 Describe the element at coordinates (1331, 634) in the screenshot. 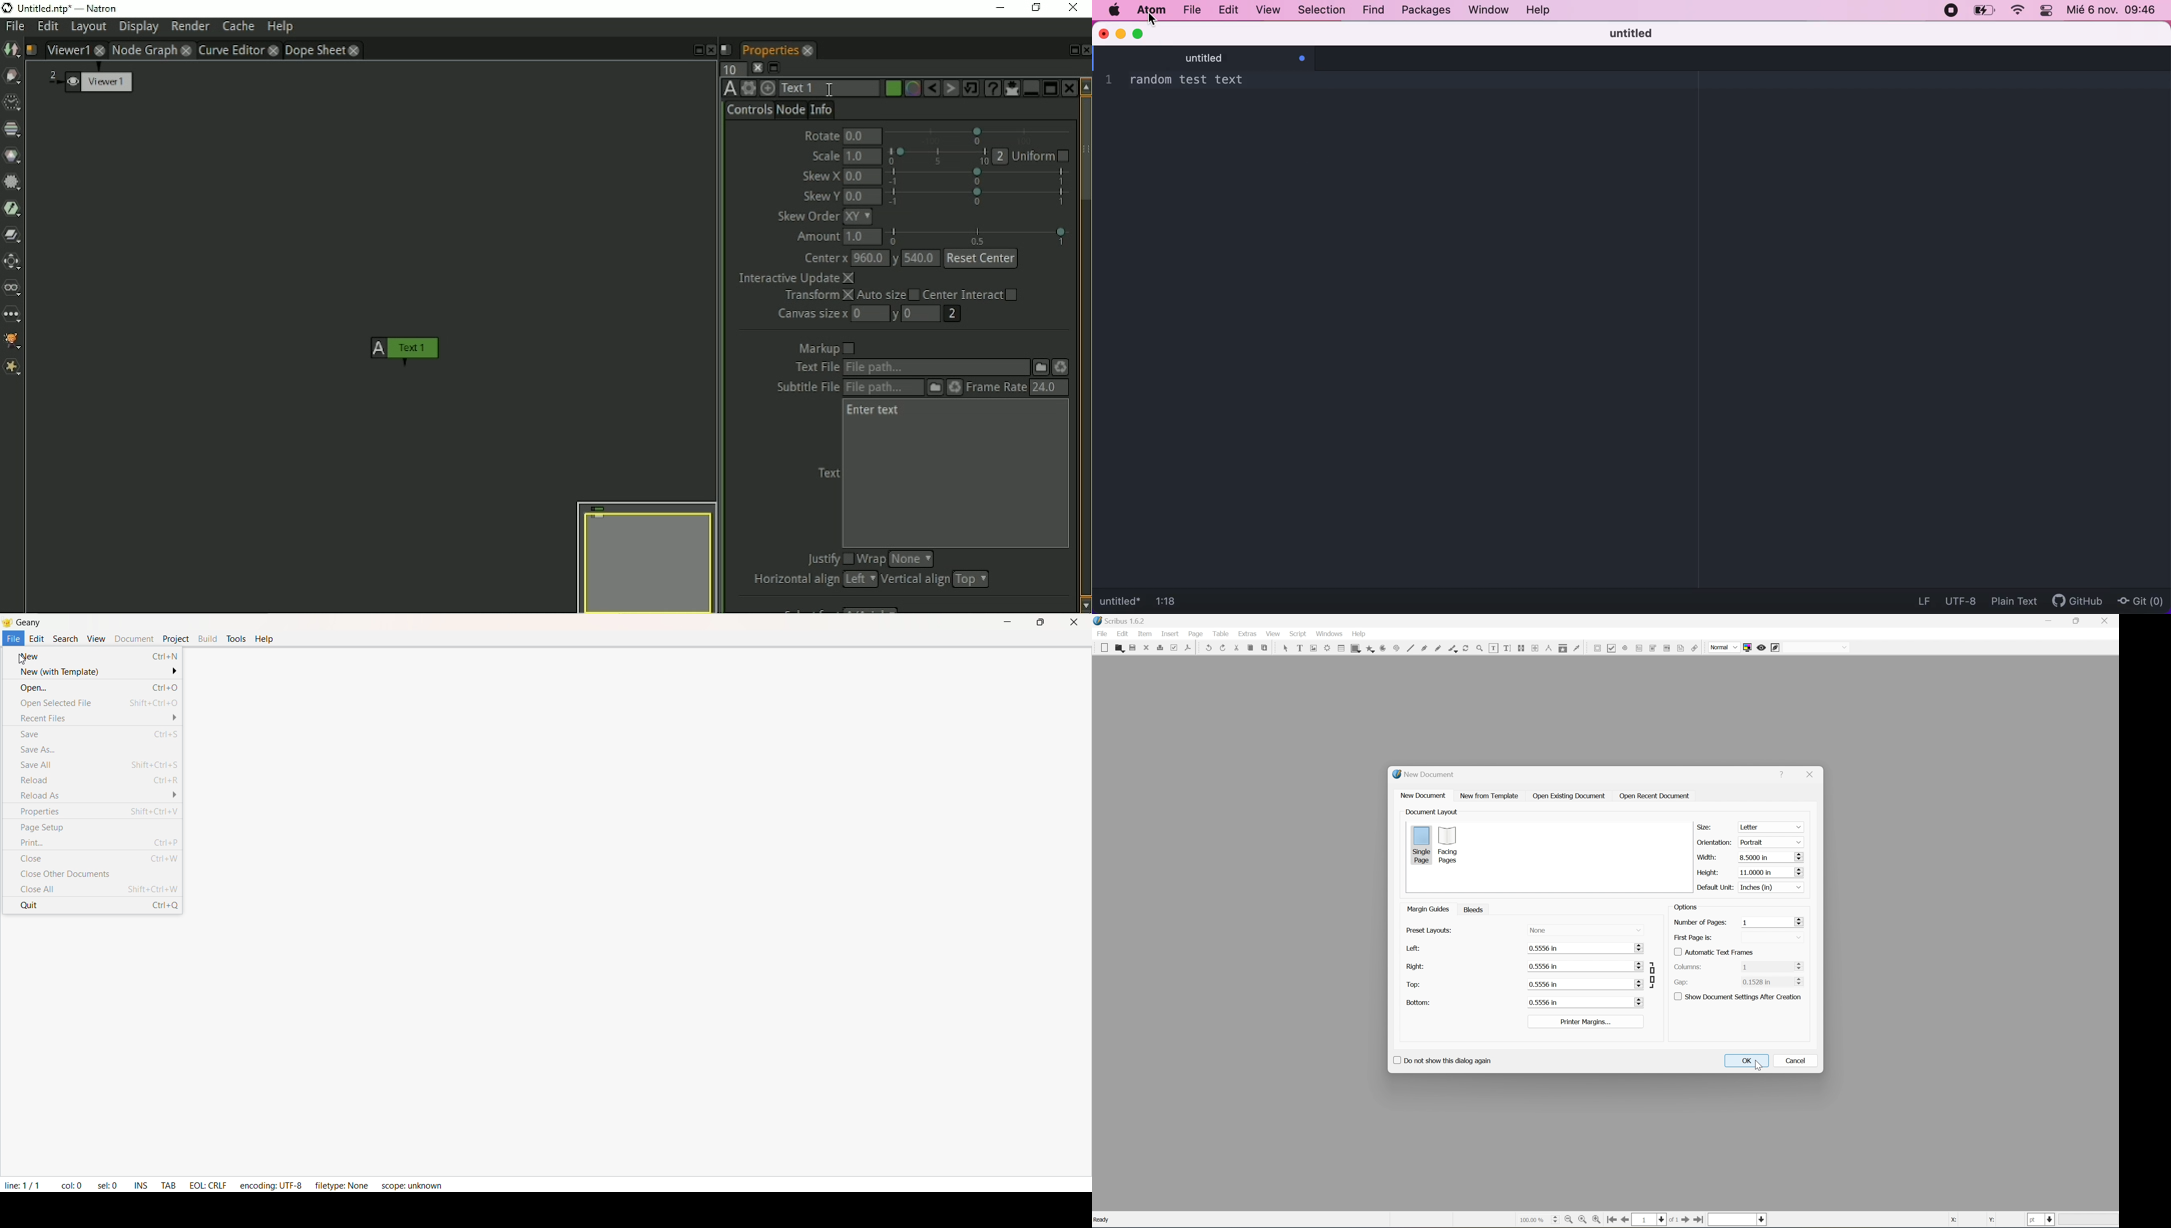

I see `windows` at that location.